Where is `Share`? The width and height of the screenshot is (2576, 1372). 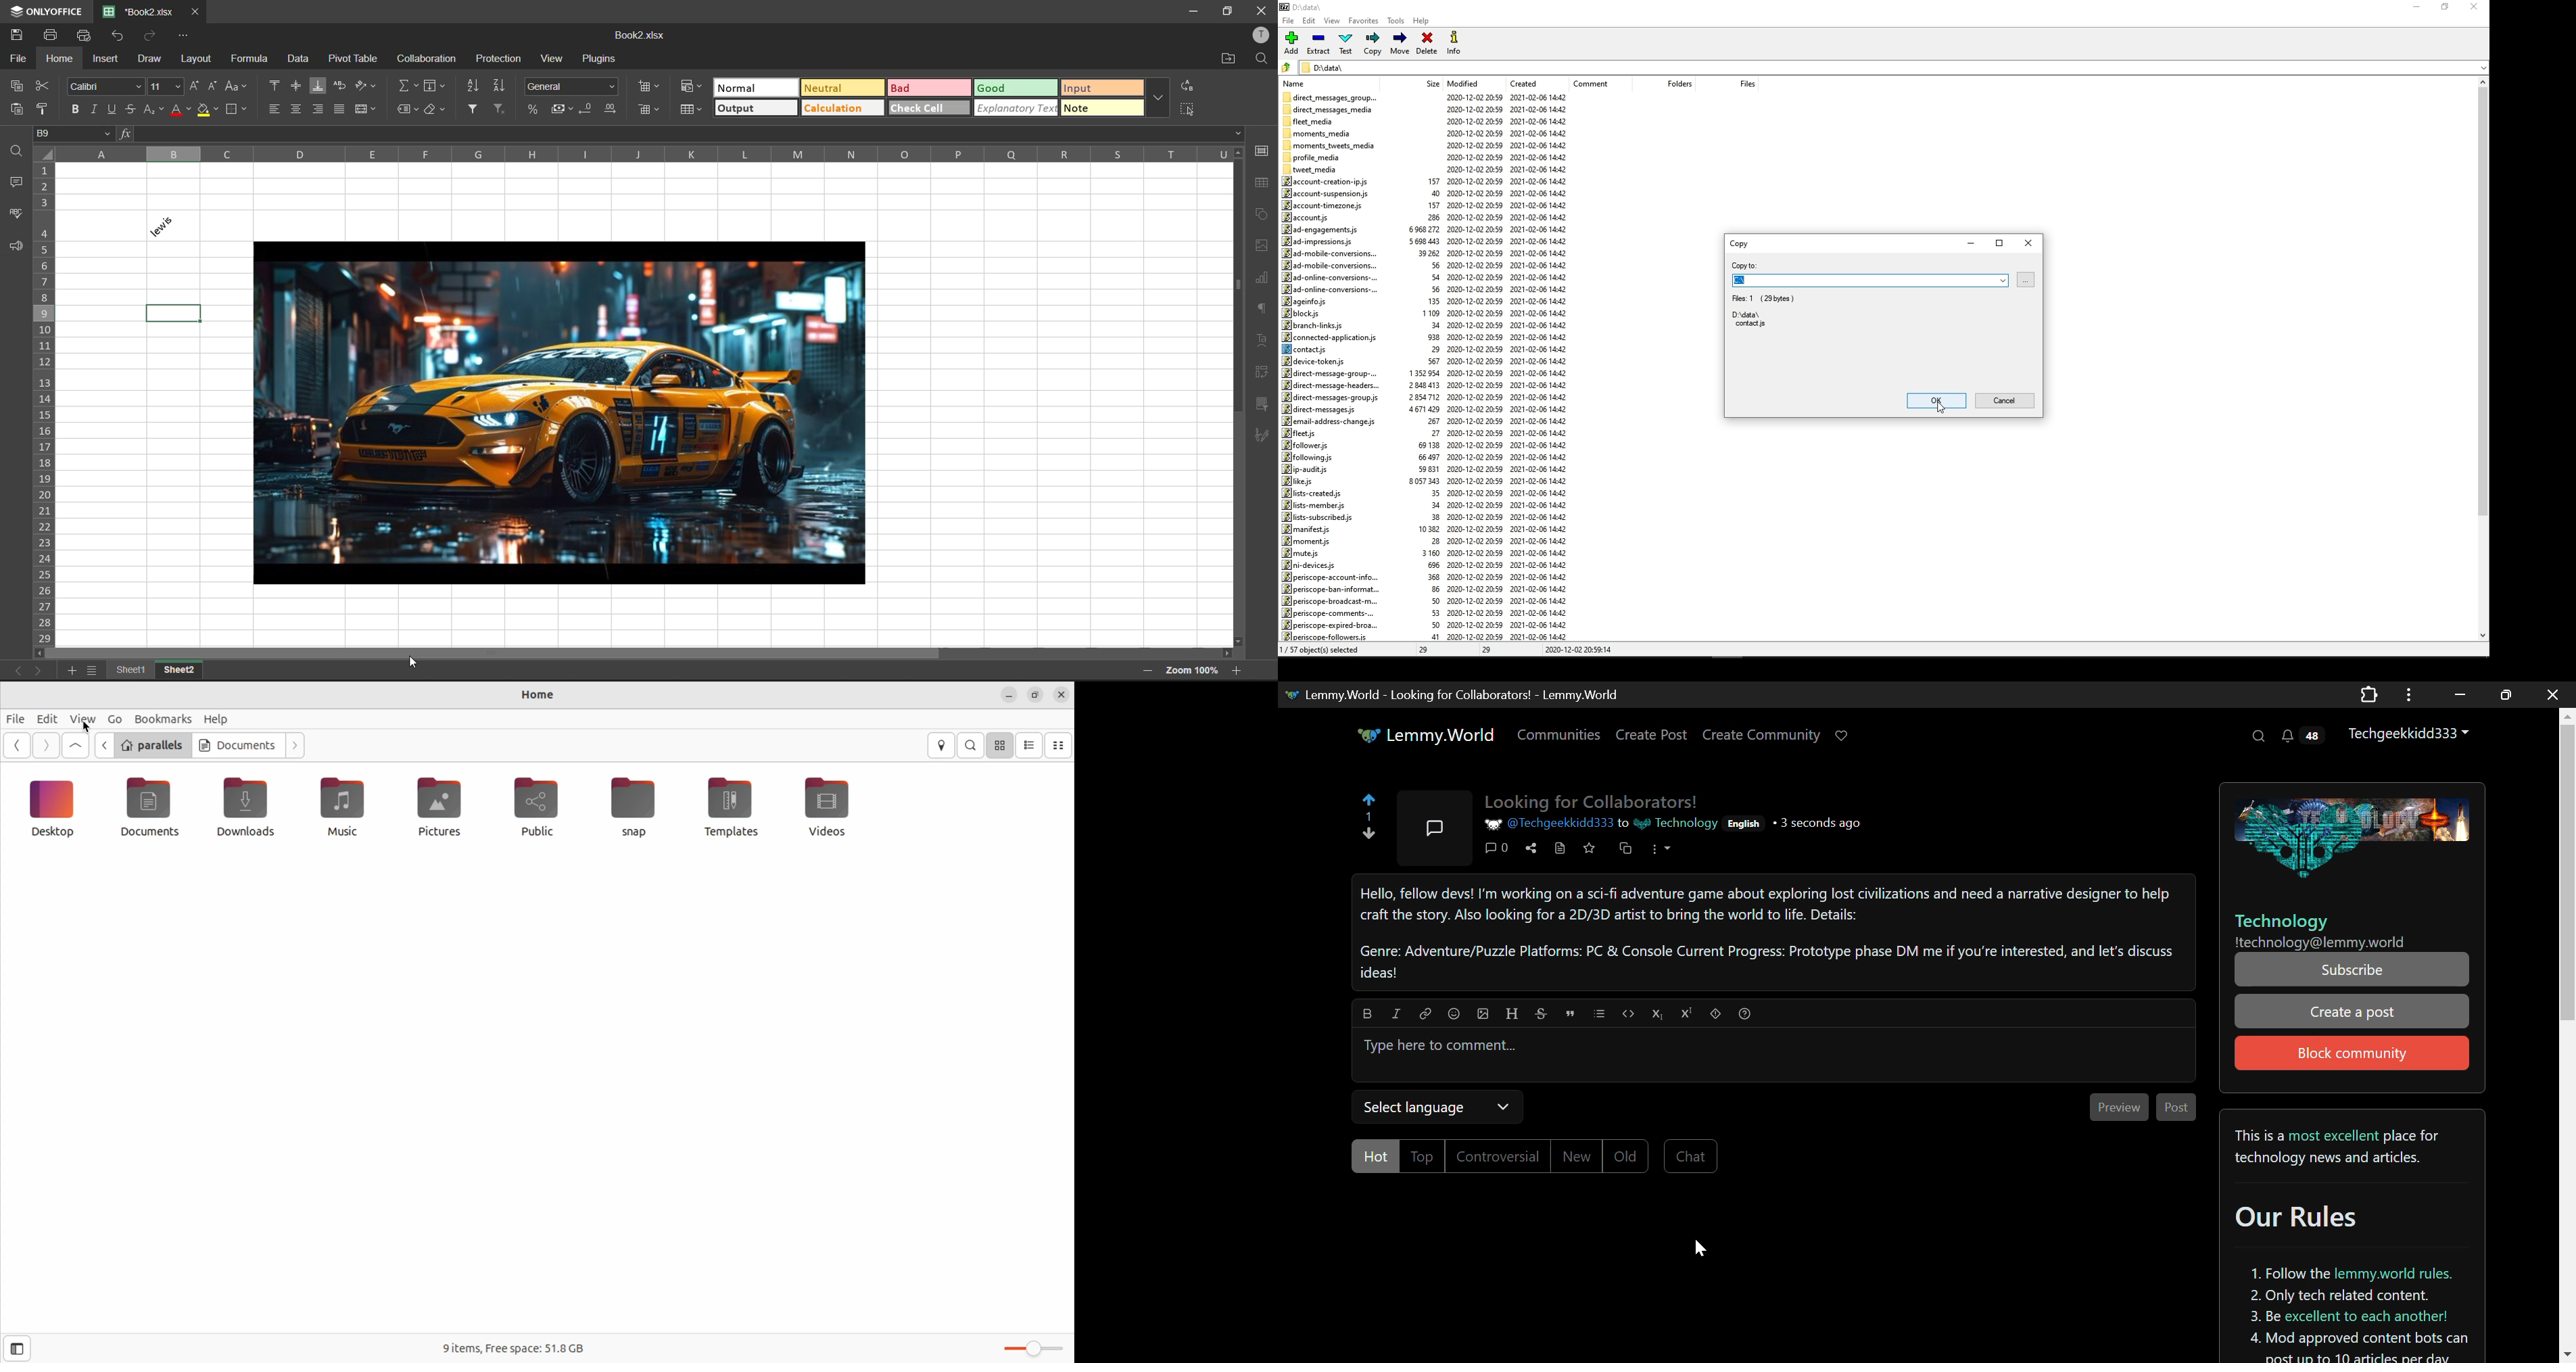 Share is located at coordinates (1533, 849).